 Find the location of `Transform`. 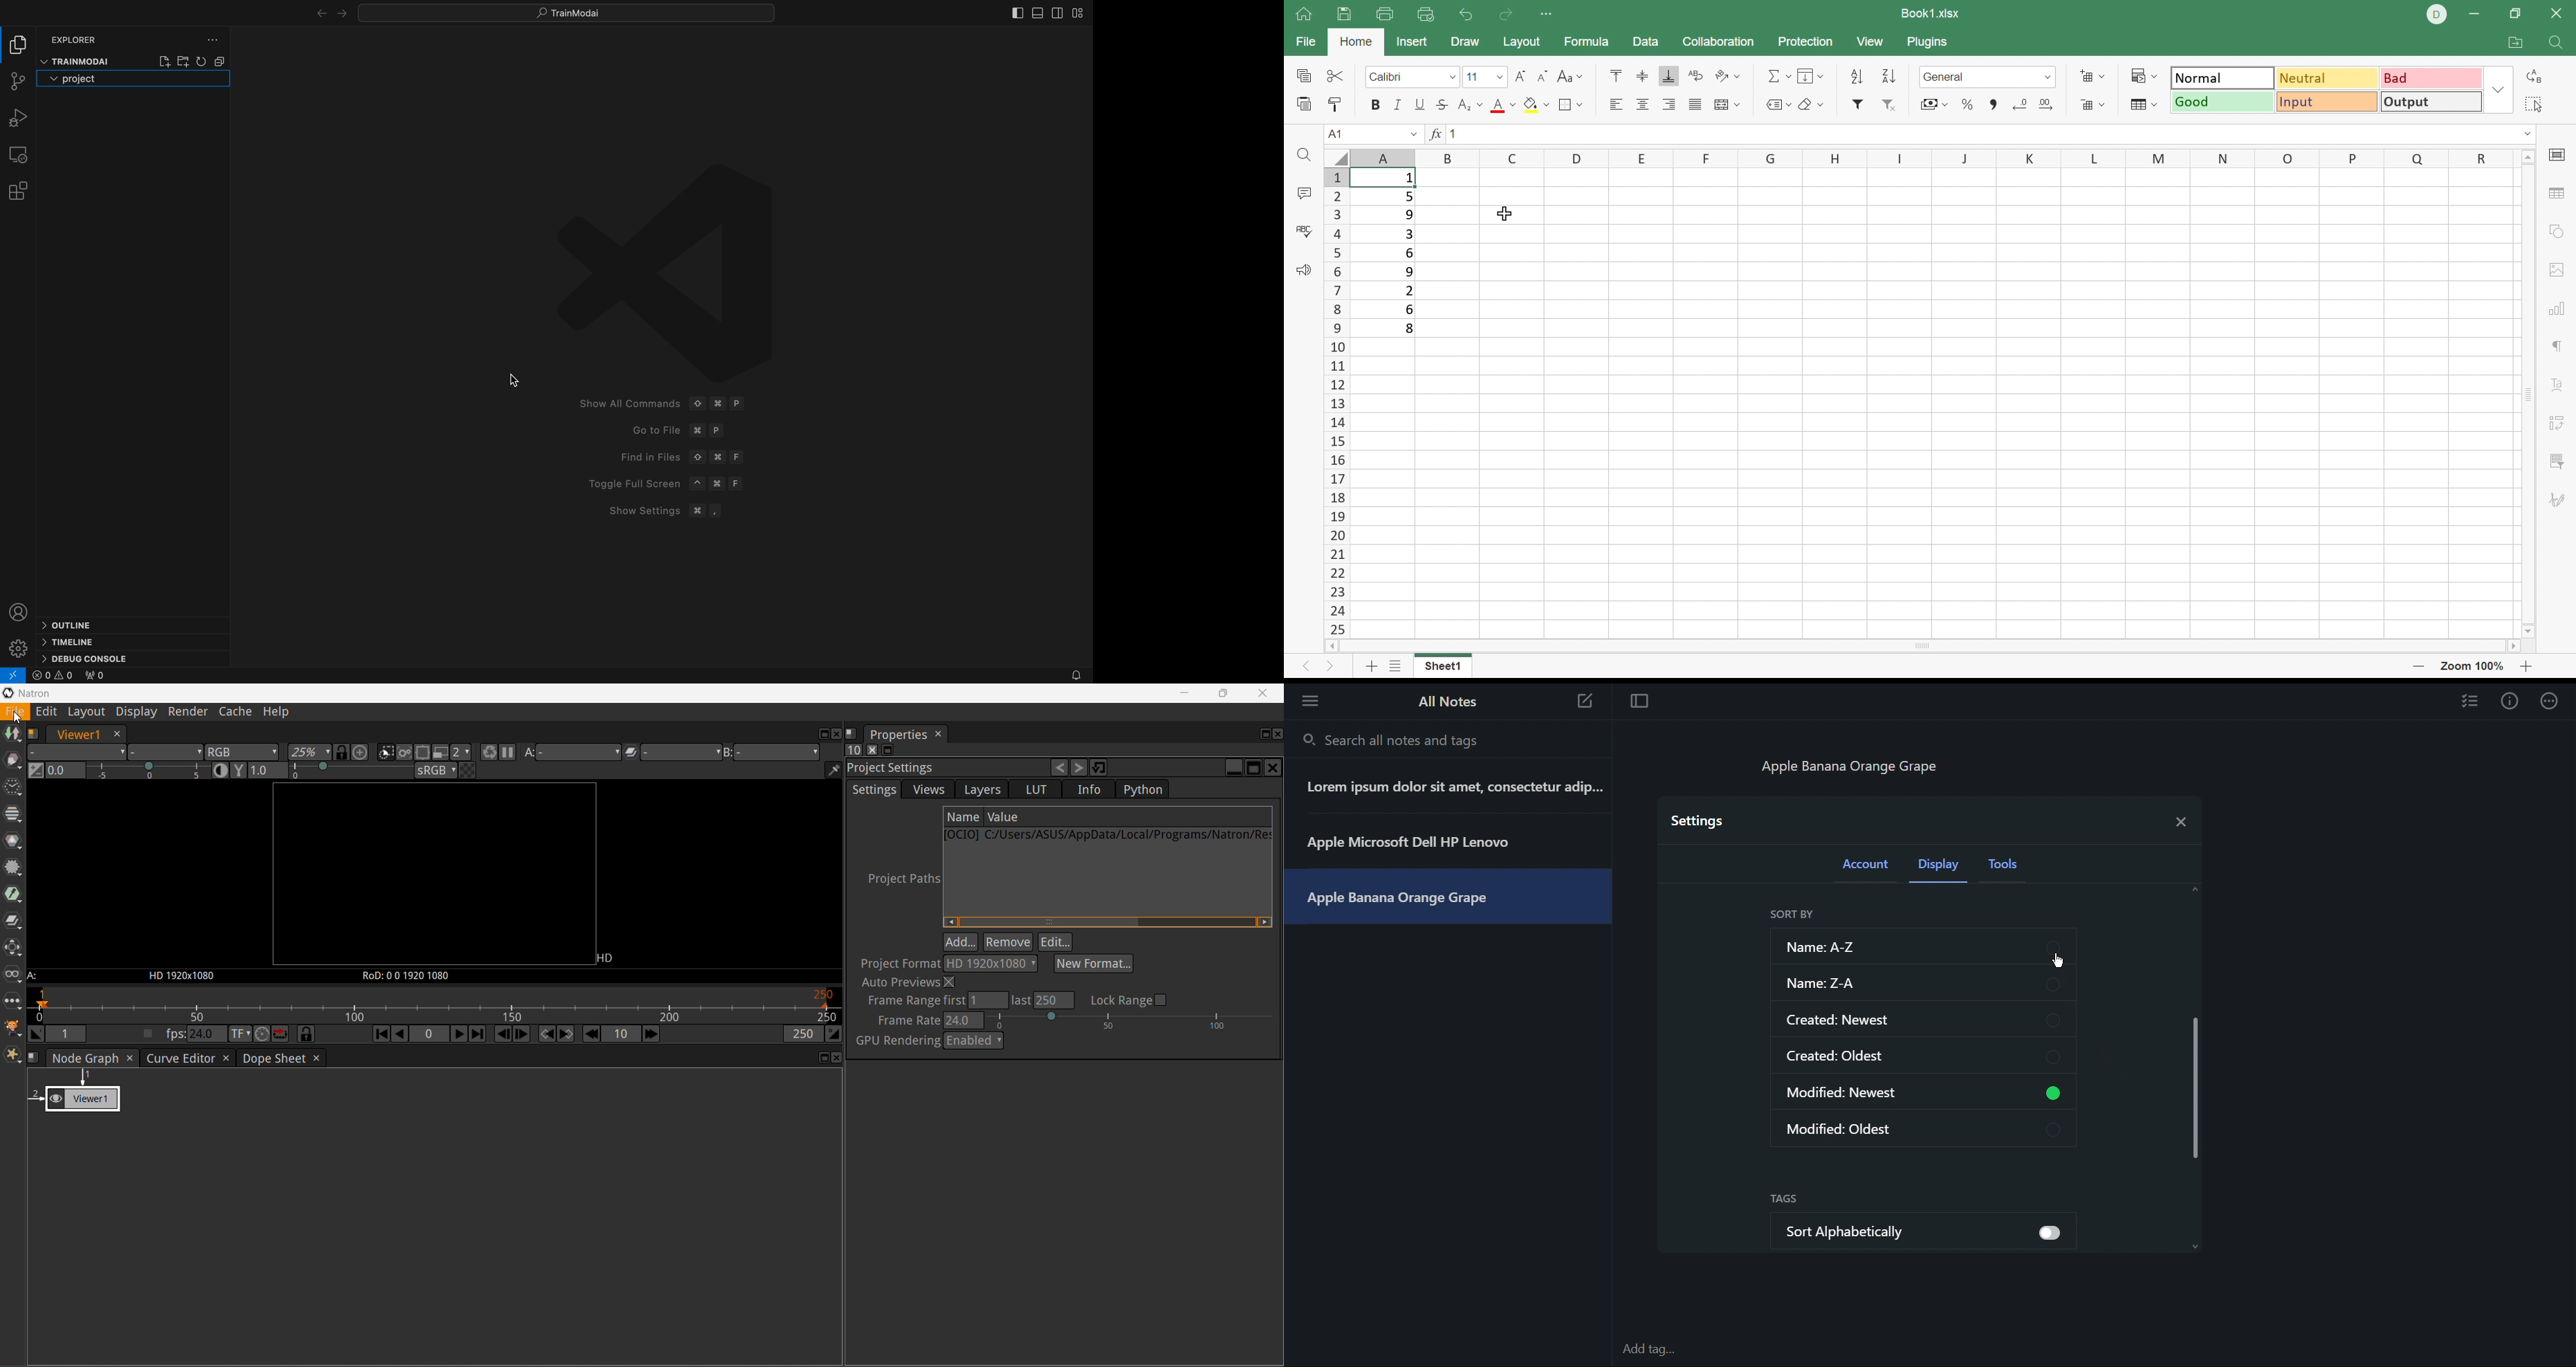

Transform is located at coordinates (13, 948).